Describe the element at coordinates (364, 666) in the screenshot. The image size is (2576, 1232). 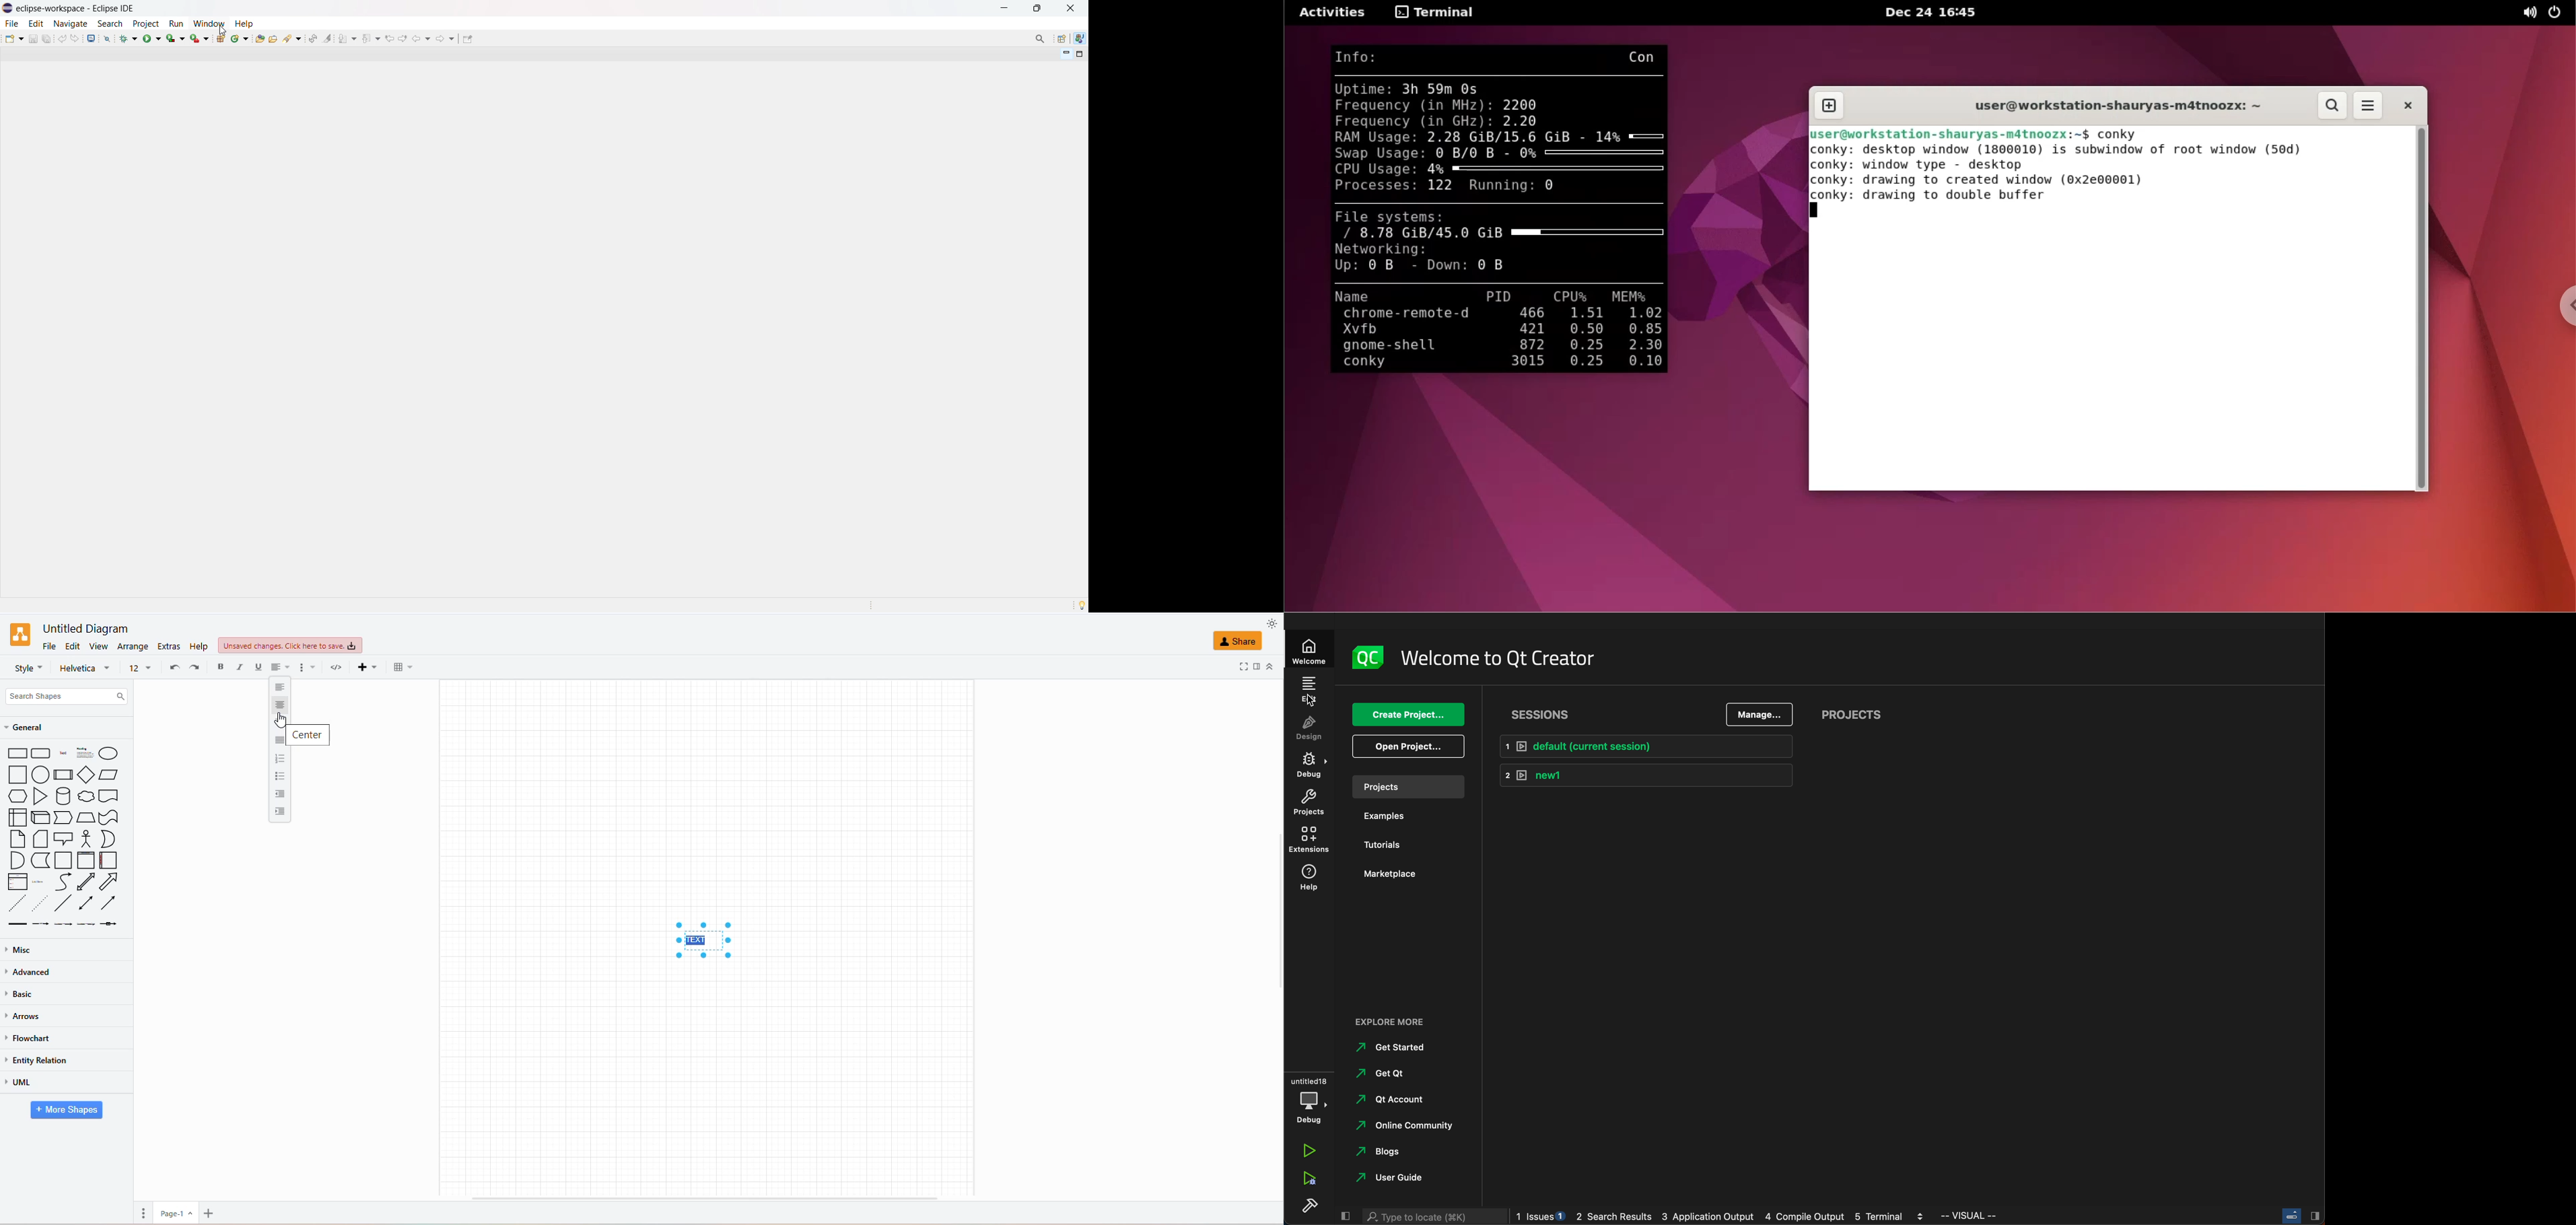
I see `insert` at that location.